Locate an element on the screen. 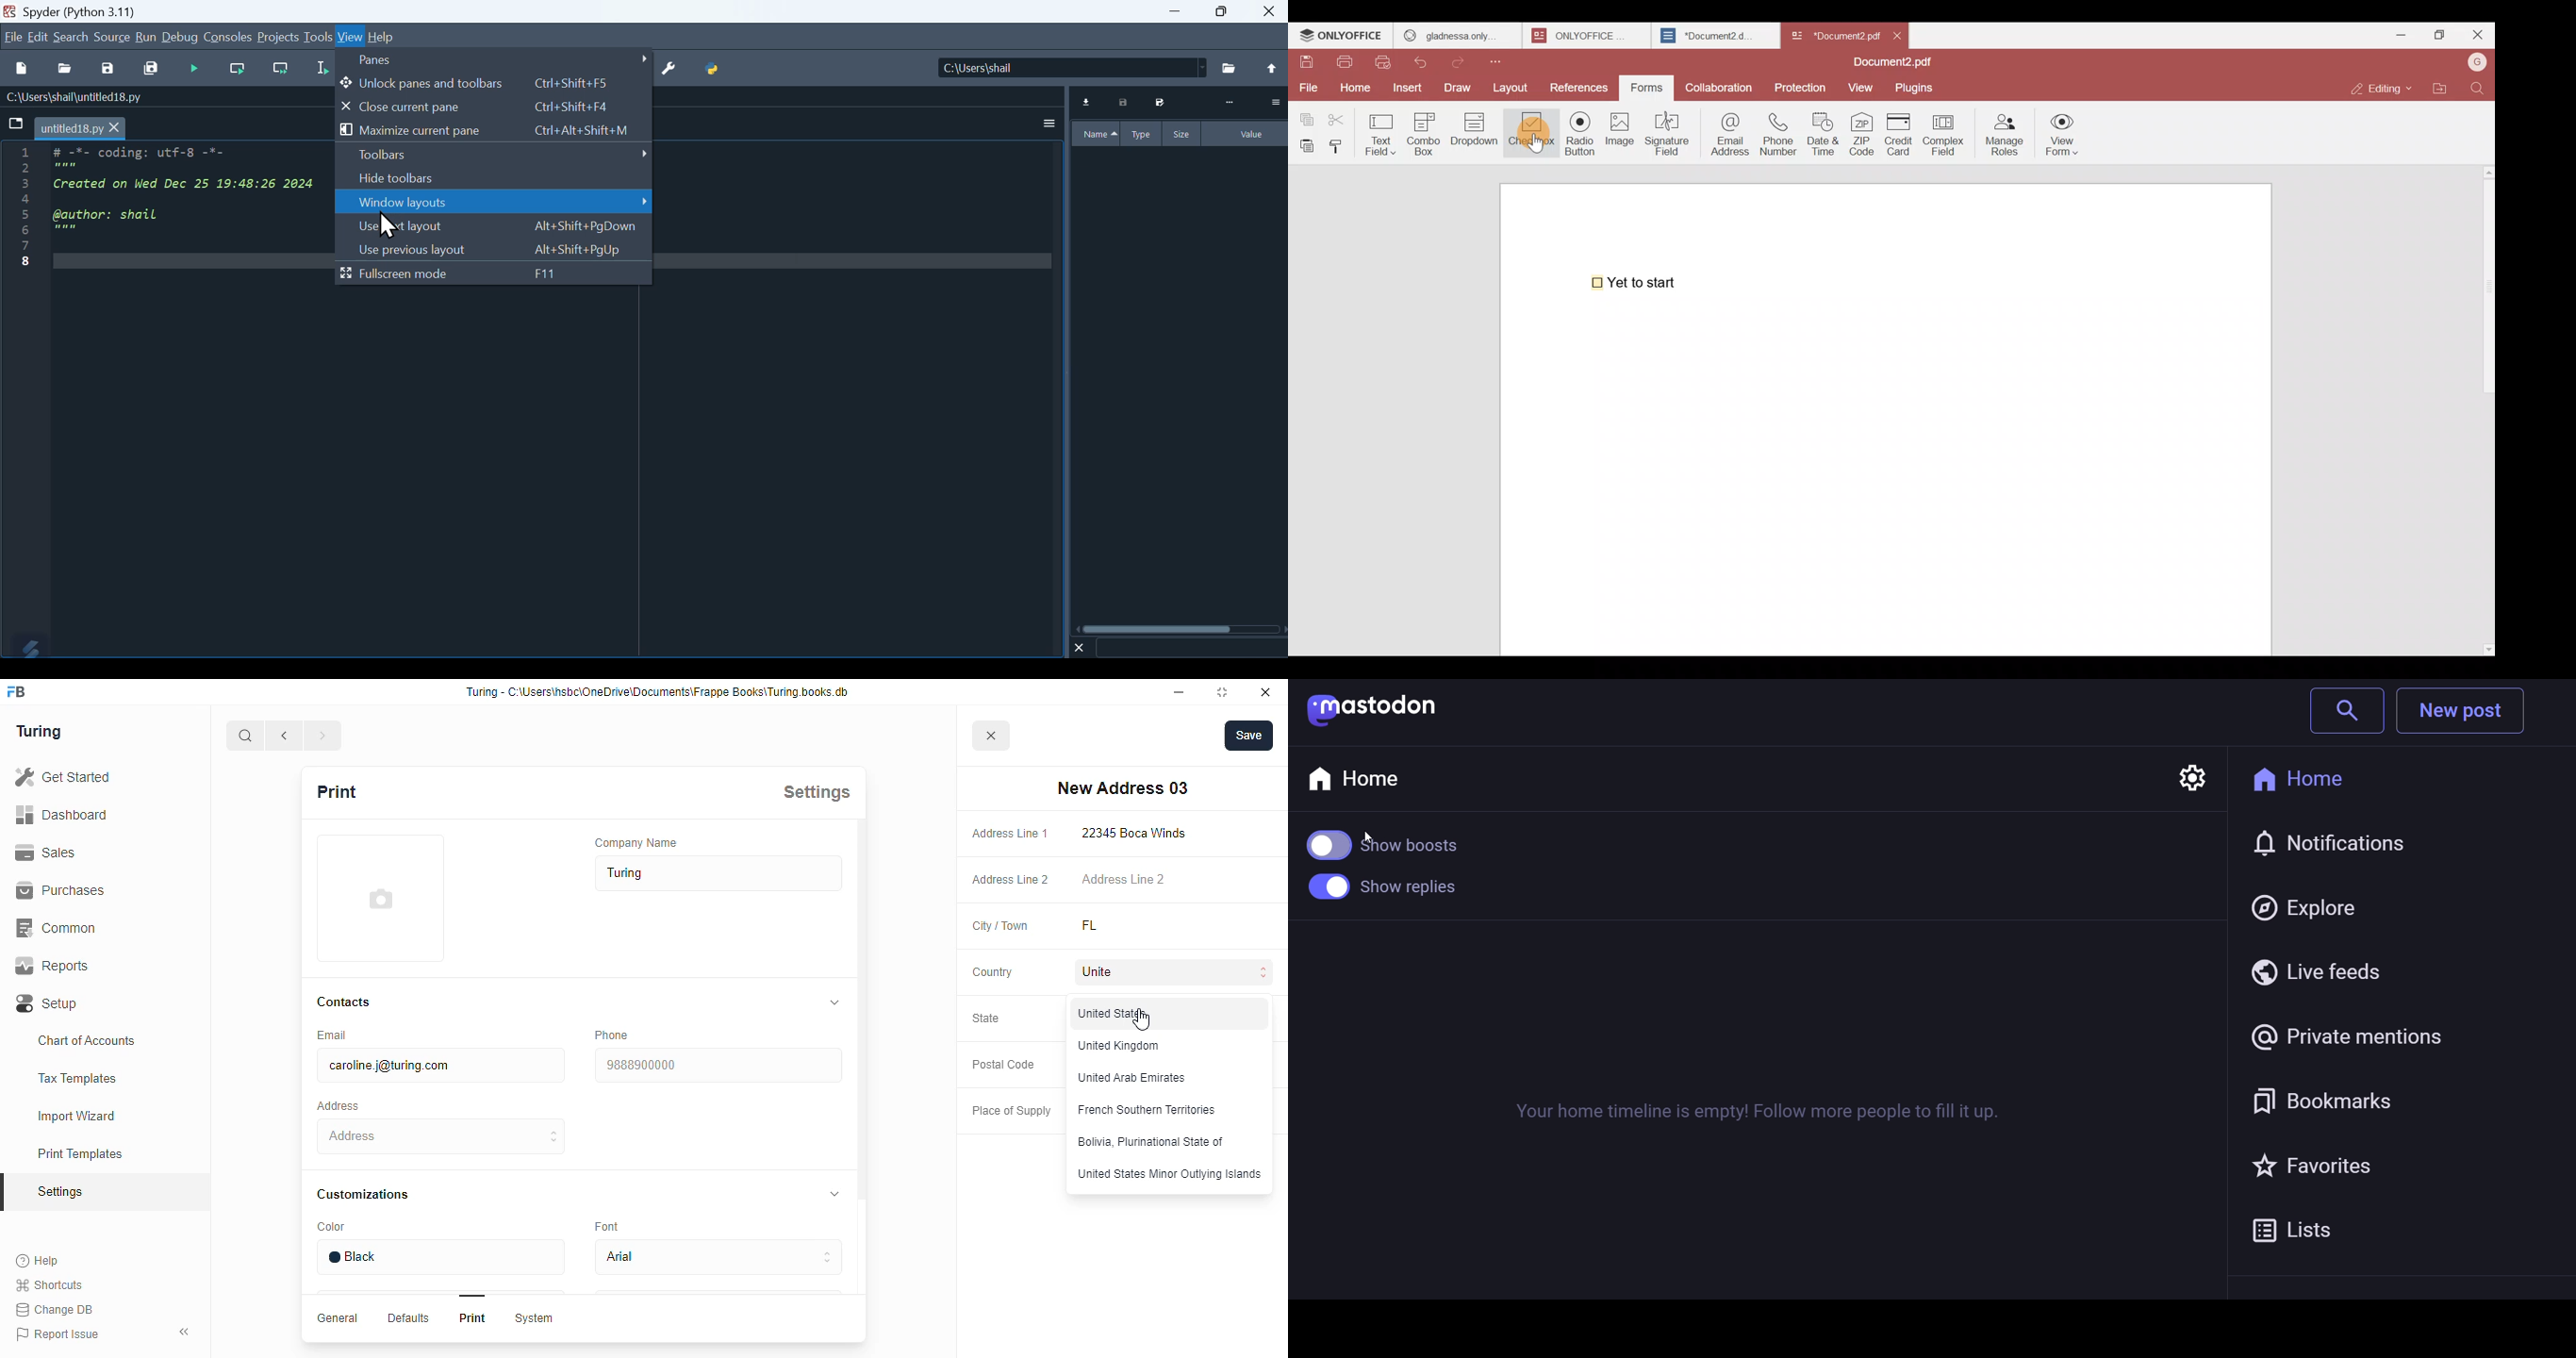  shortcuts is located at coordinates (49, 1285).